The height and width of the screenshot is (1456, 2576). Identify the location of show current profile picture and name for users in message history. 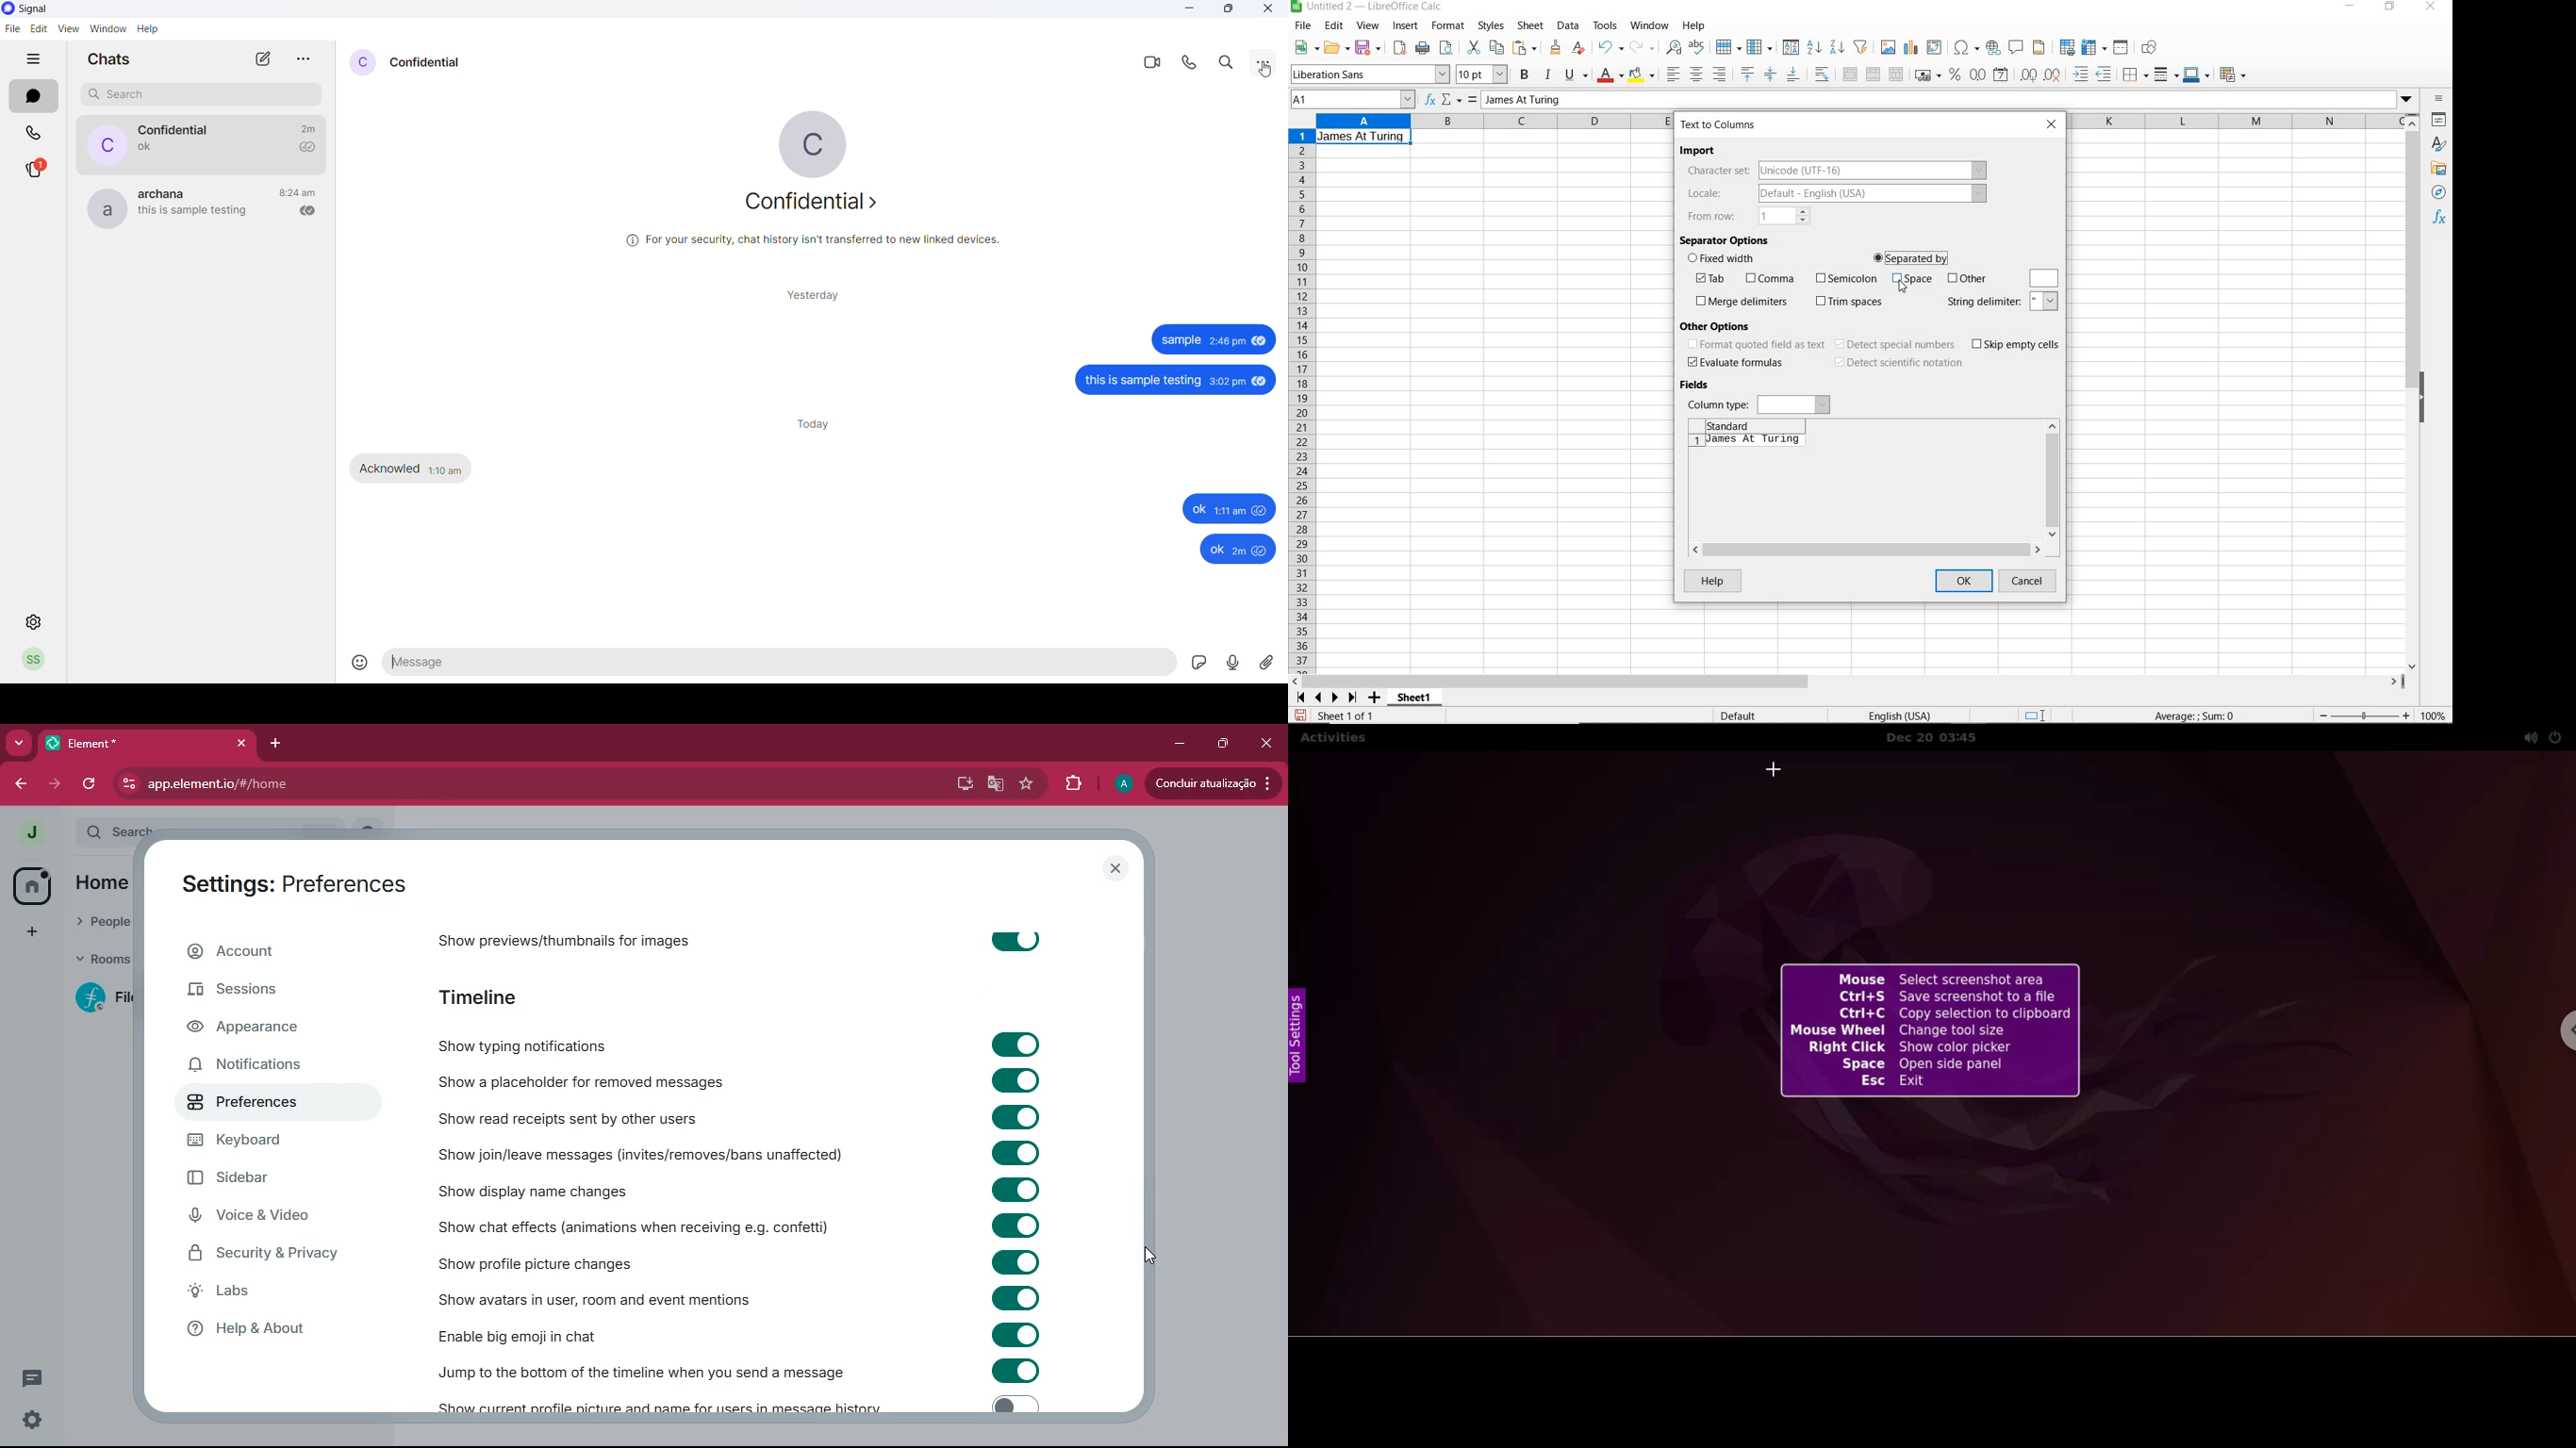
(665, 1405).